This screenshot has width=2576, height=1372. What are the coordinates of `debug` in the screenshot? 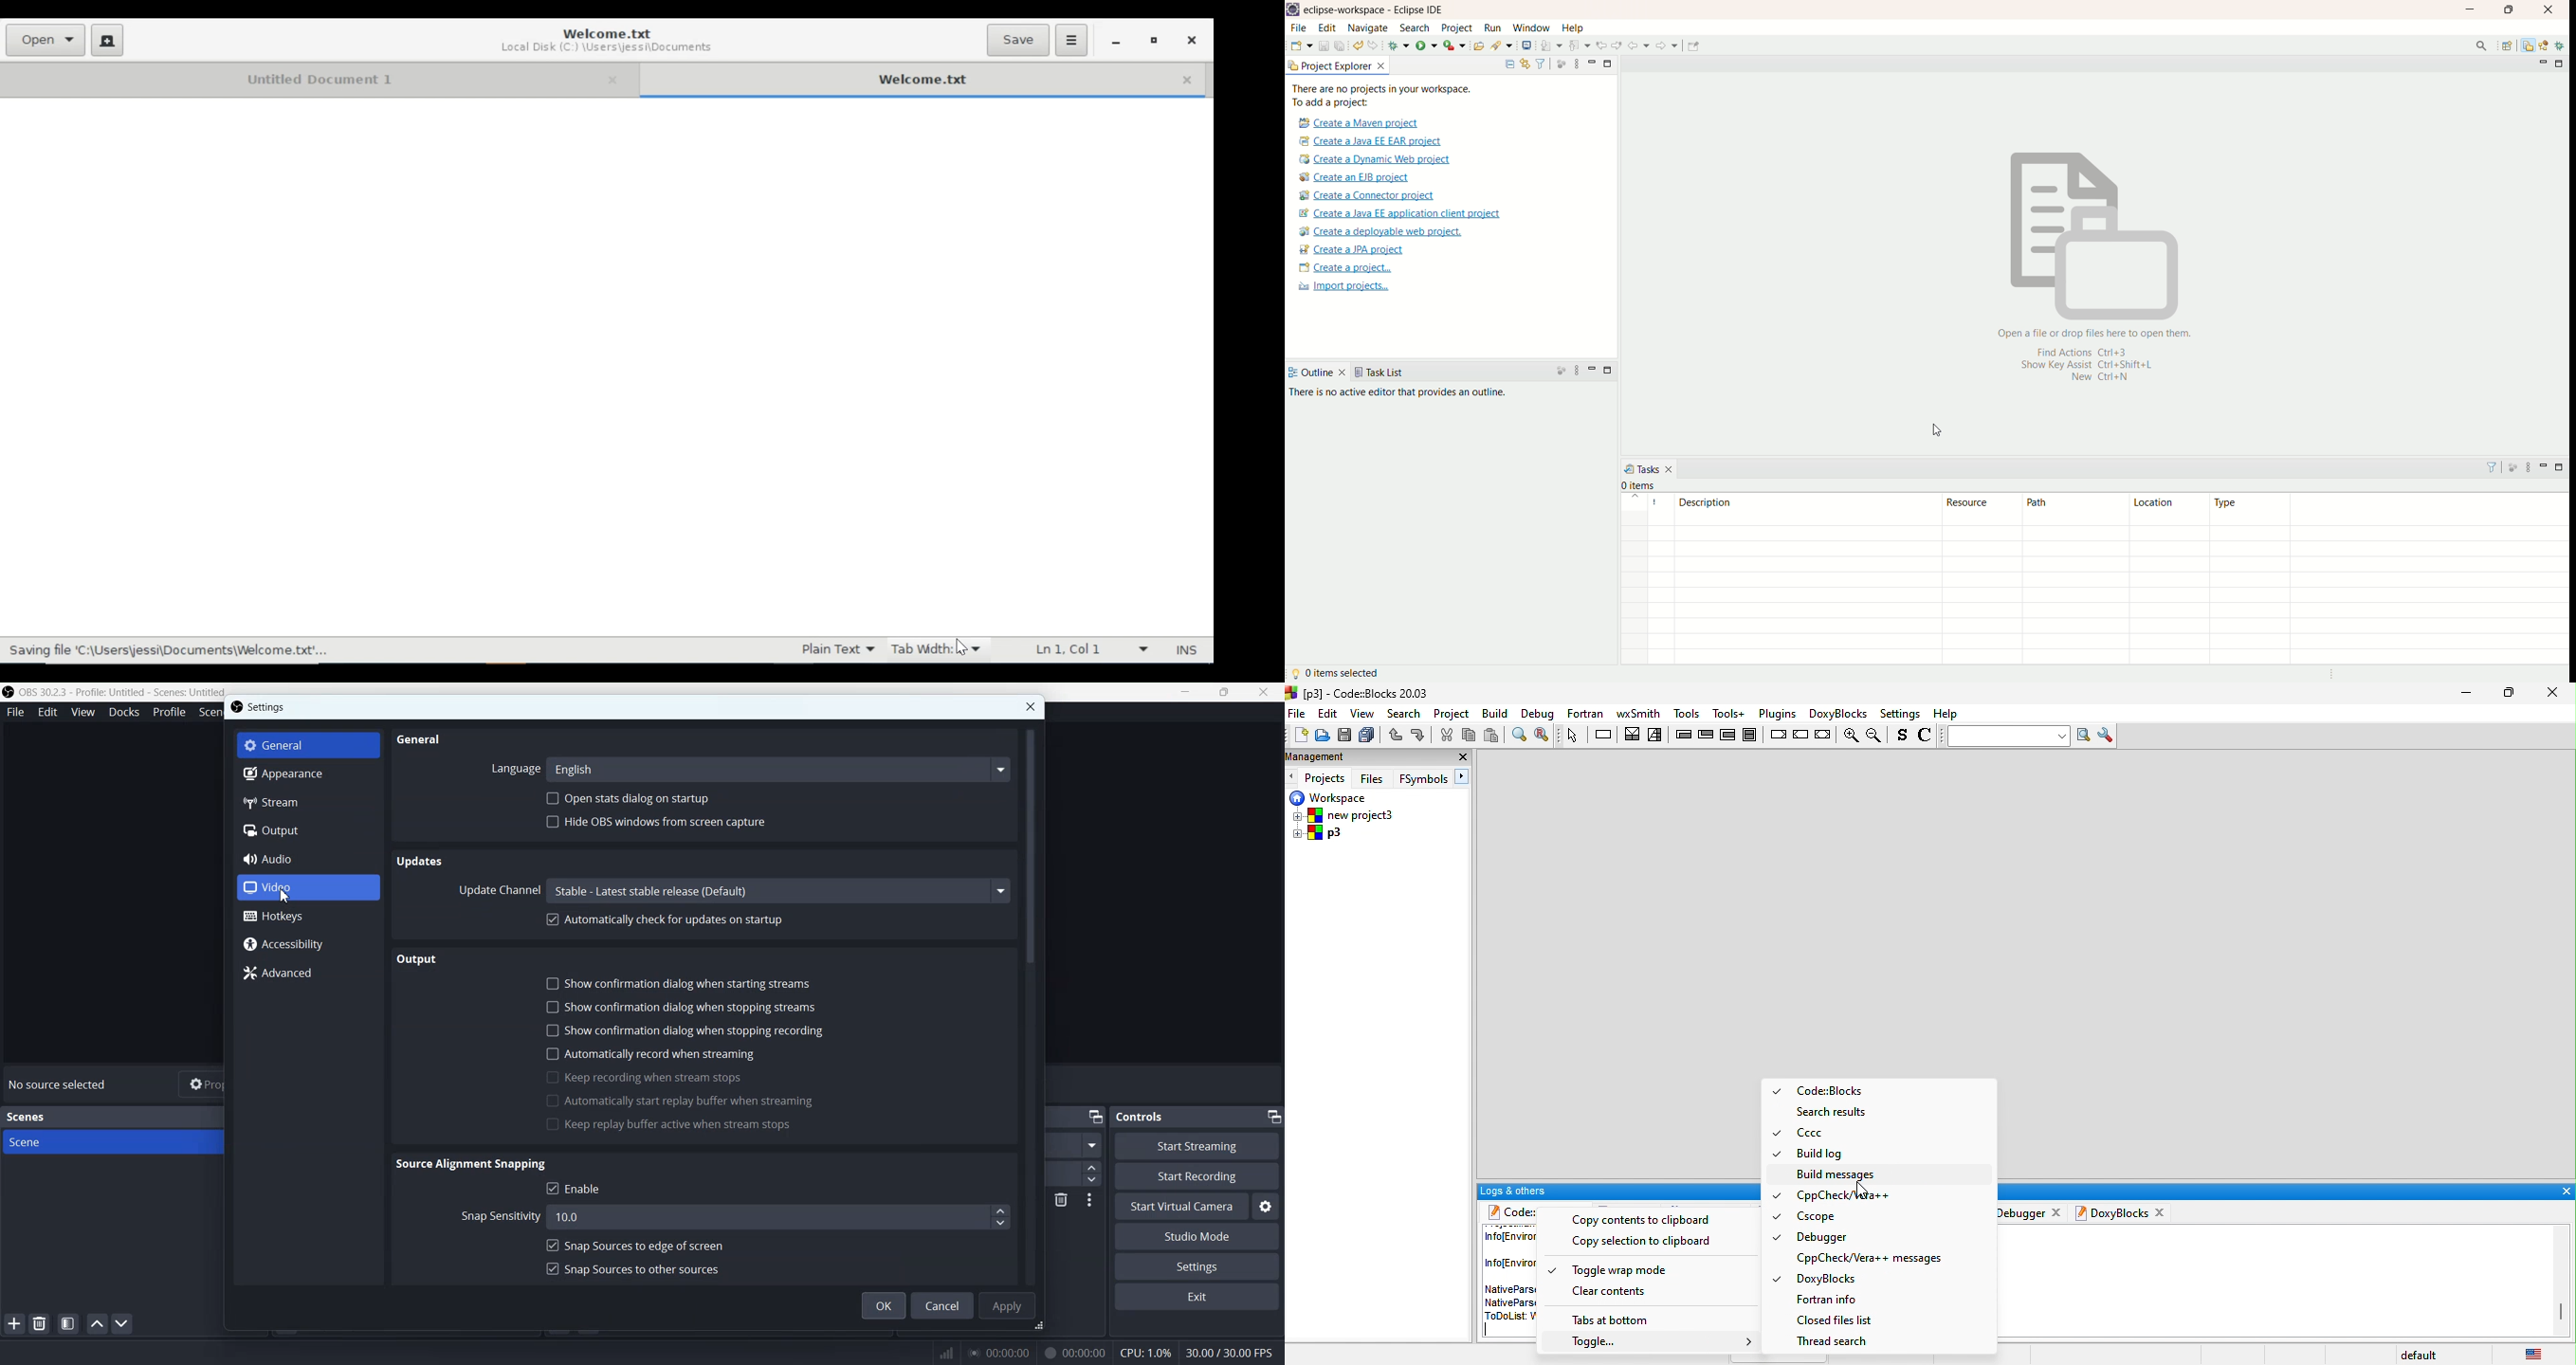 It's located at (1400, 46).